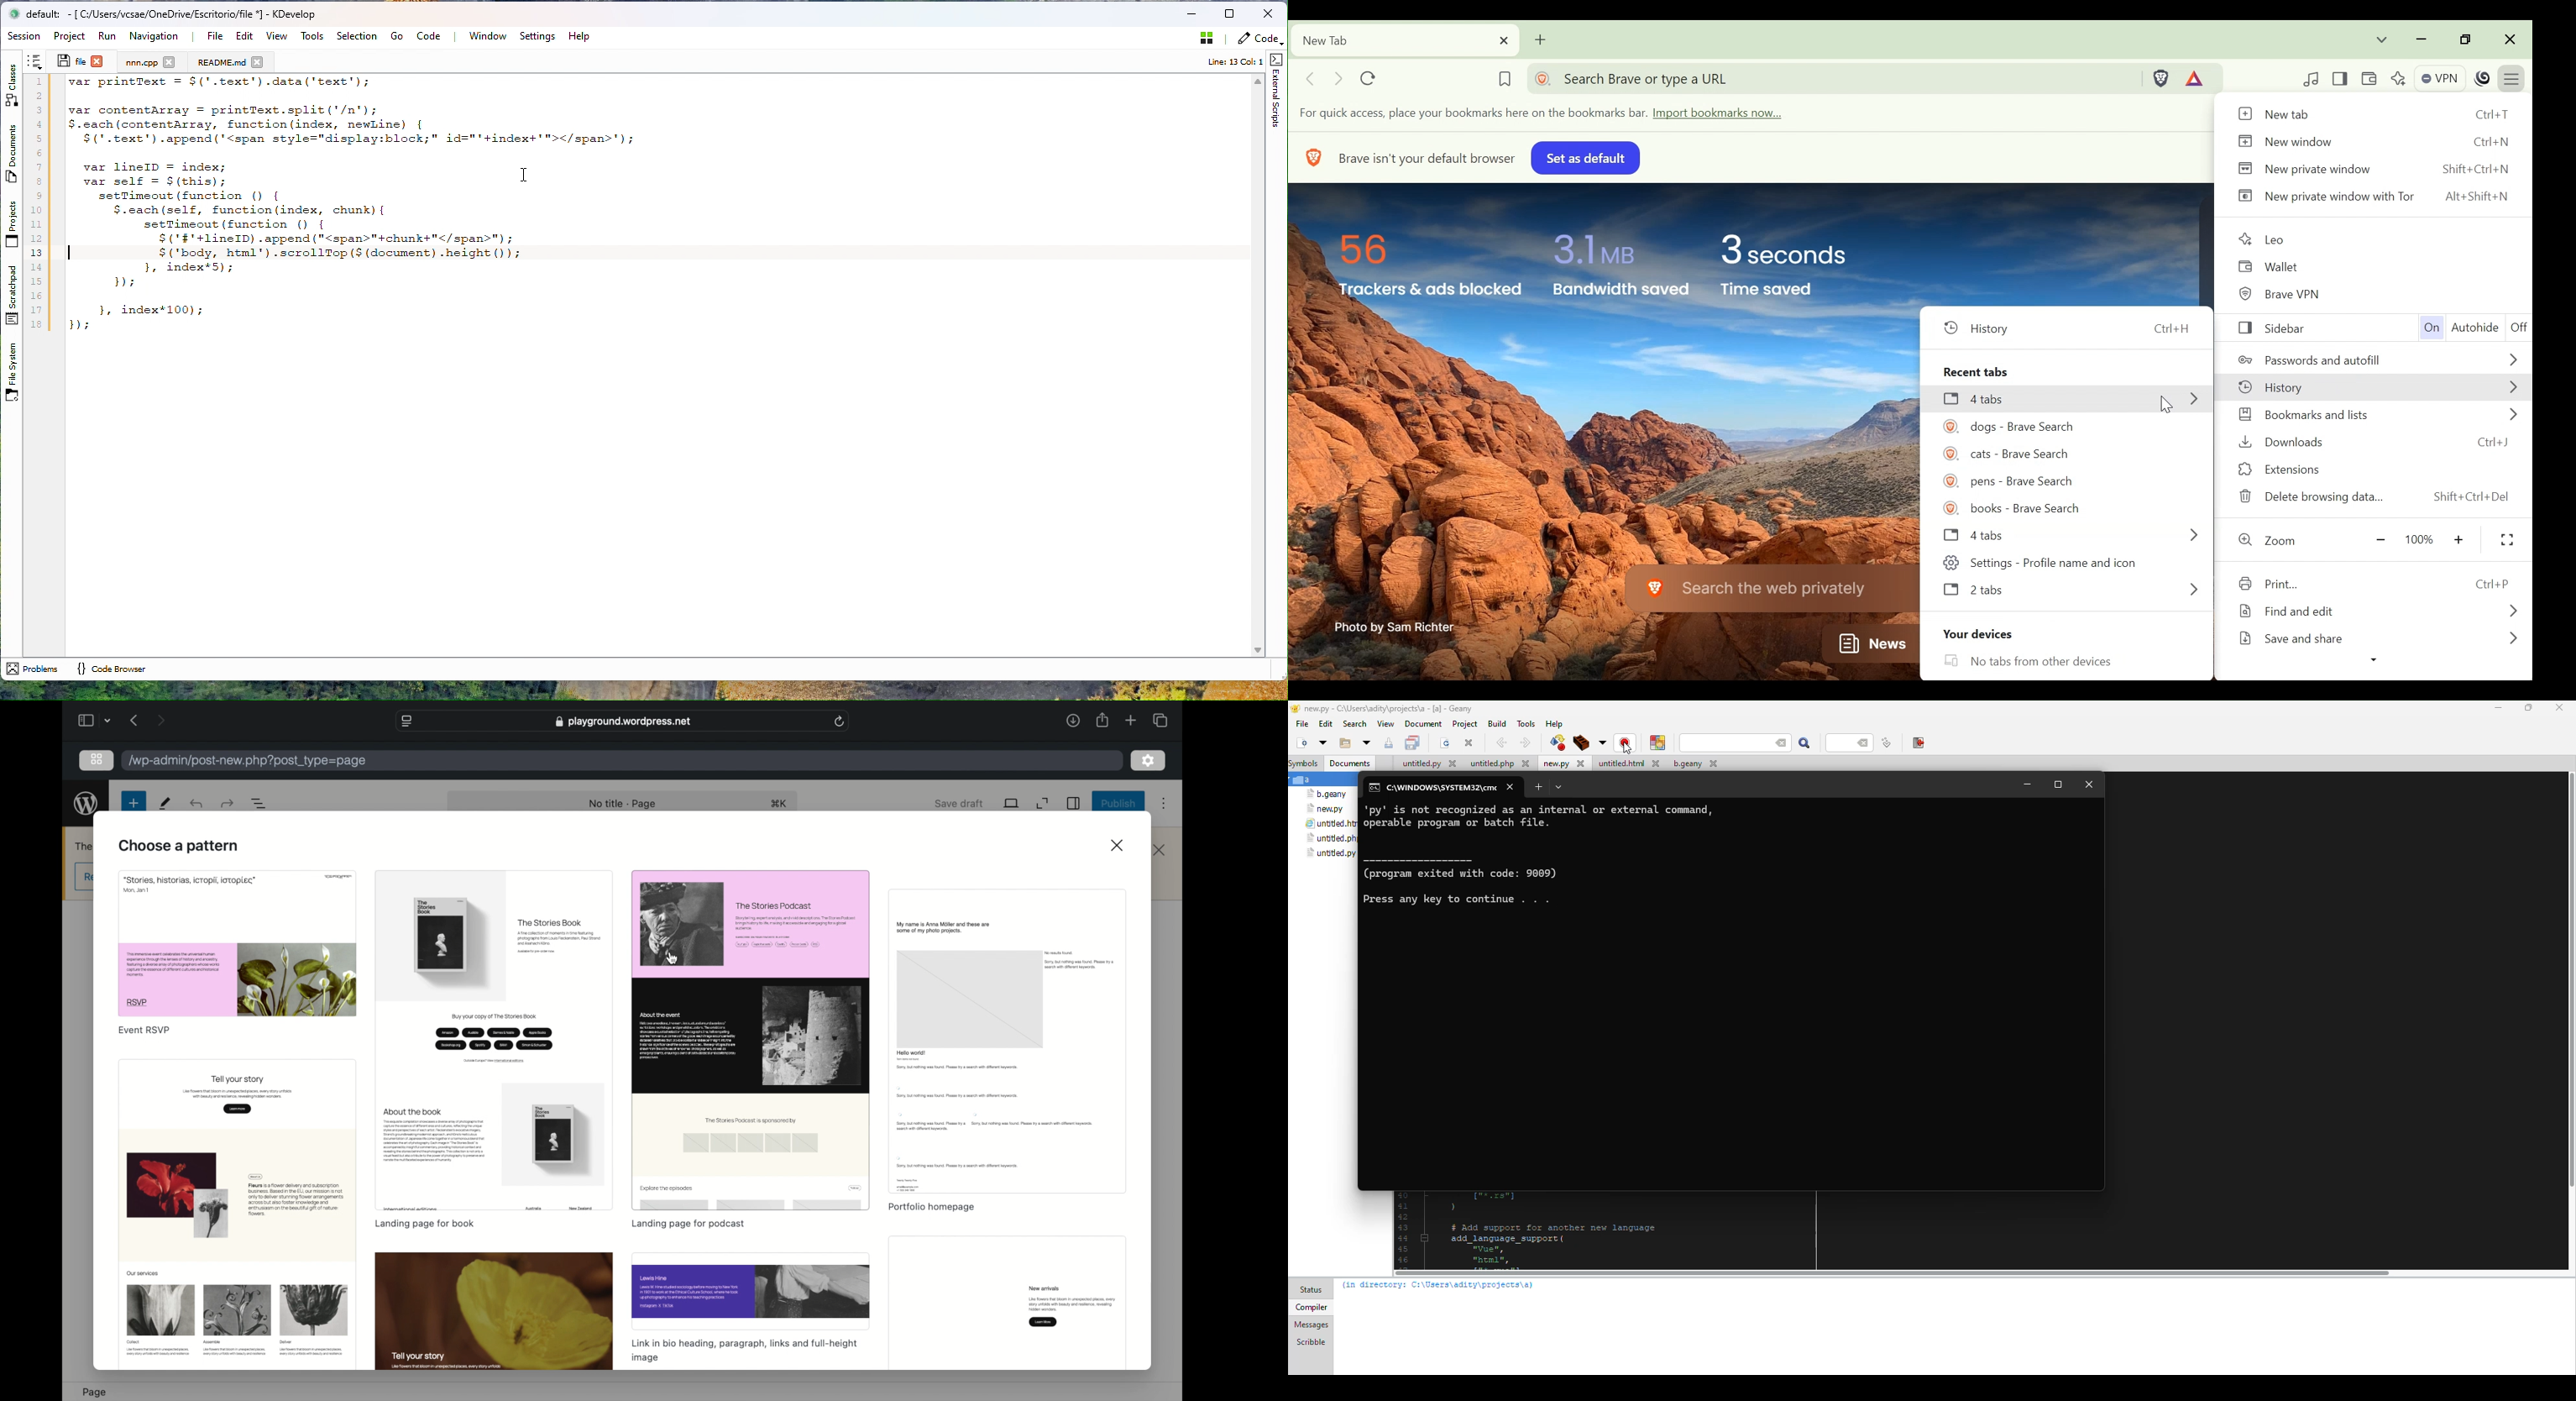 Image resolution: width=2576 pixels, height=1428 pixels. I want to click on landing page for book, so click(425, 1223).